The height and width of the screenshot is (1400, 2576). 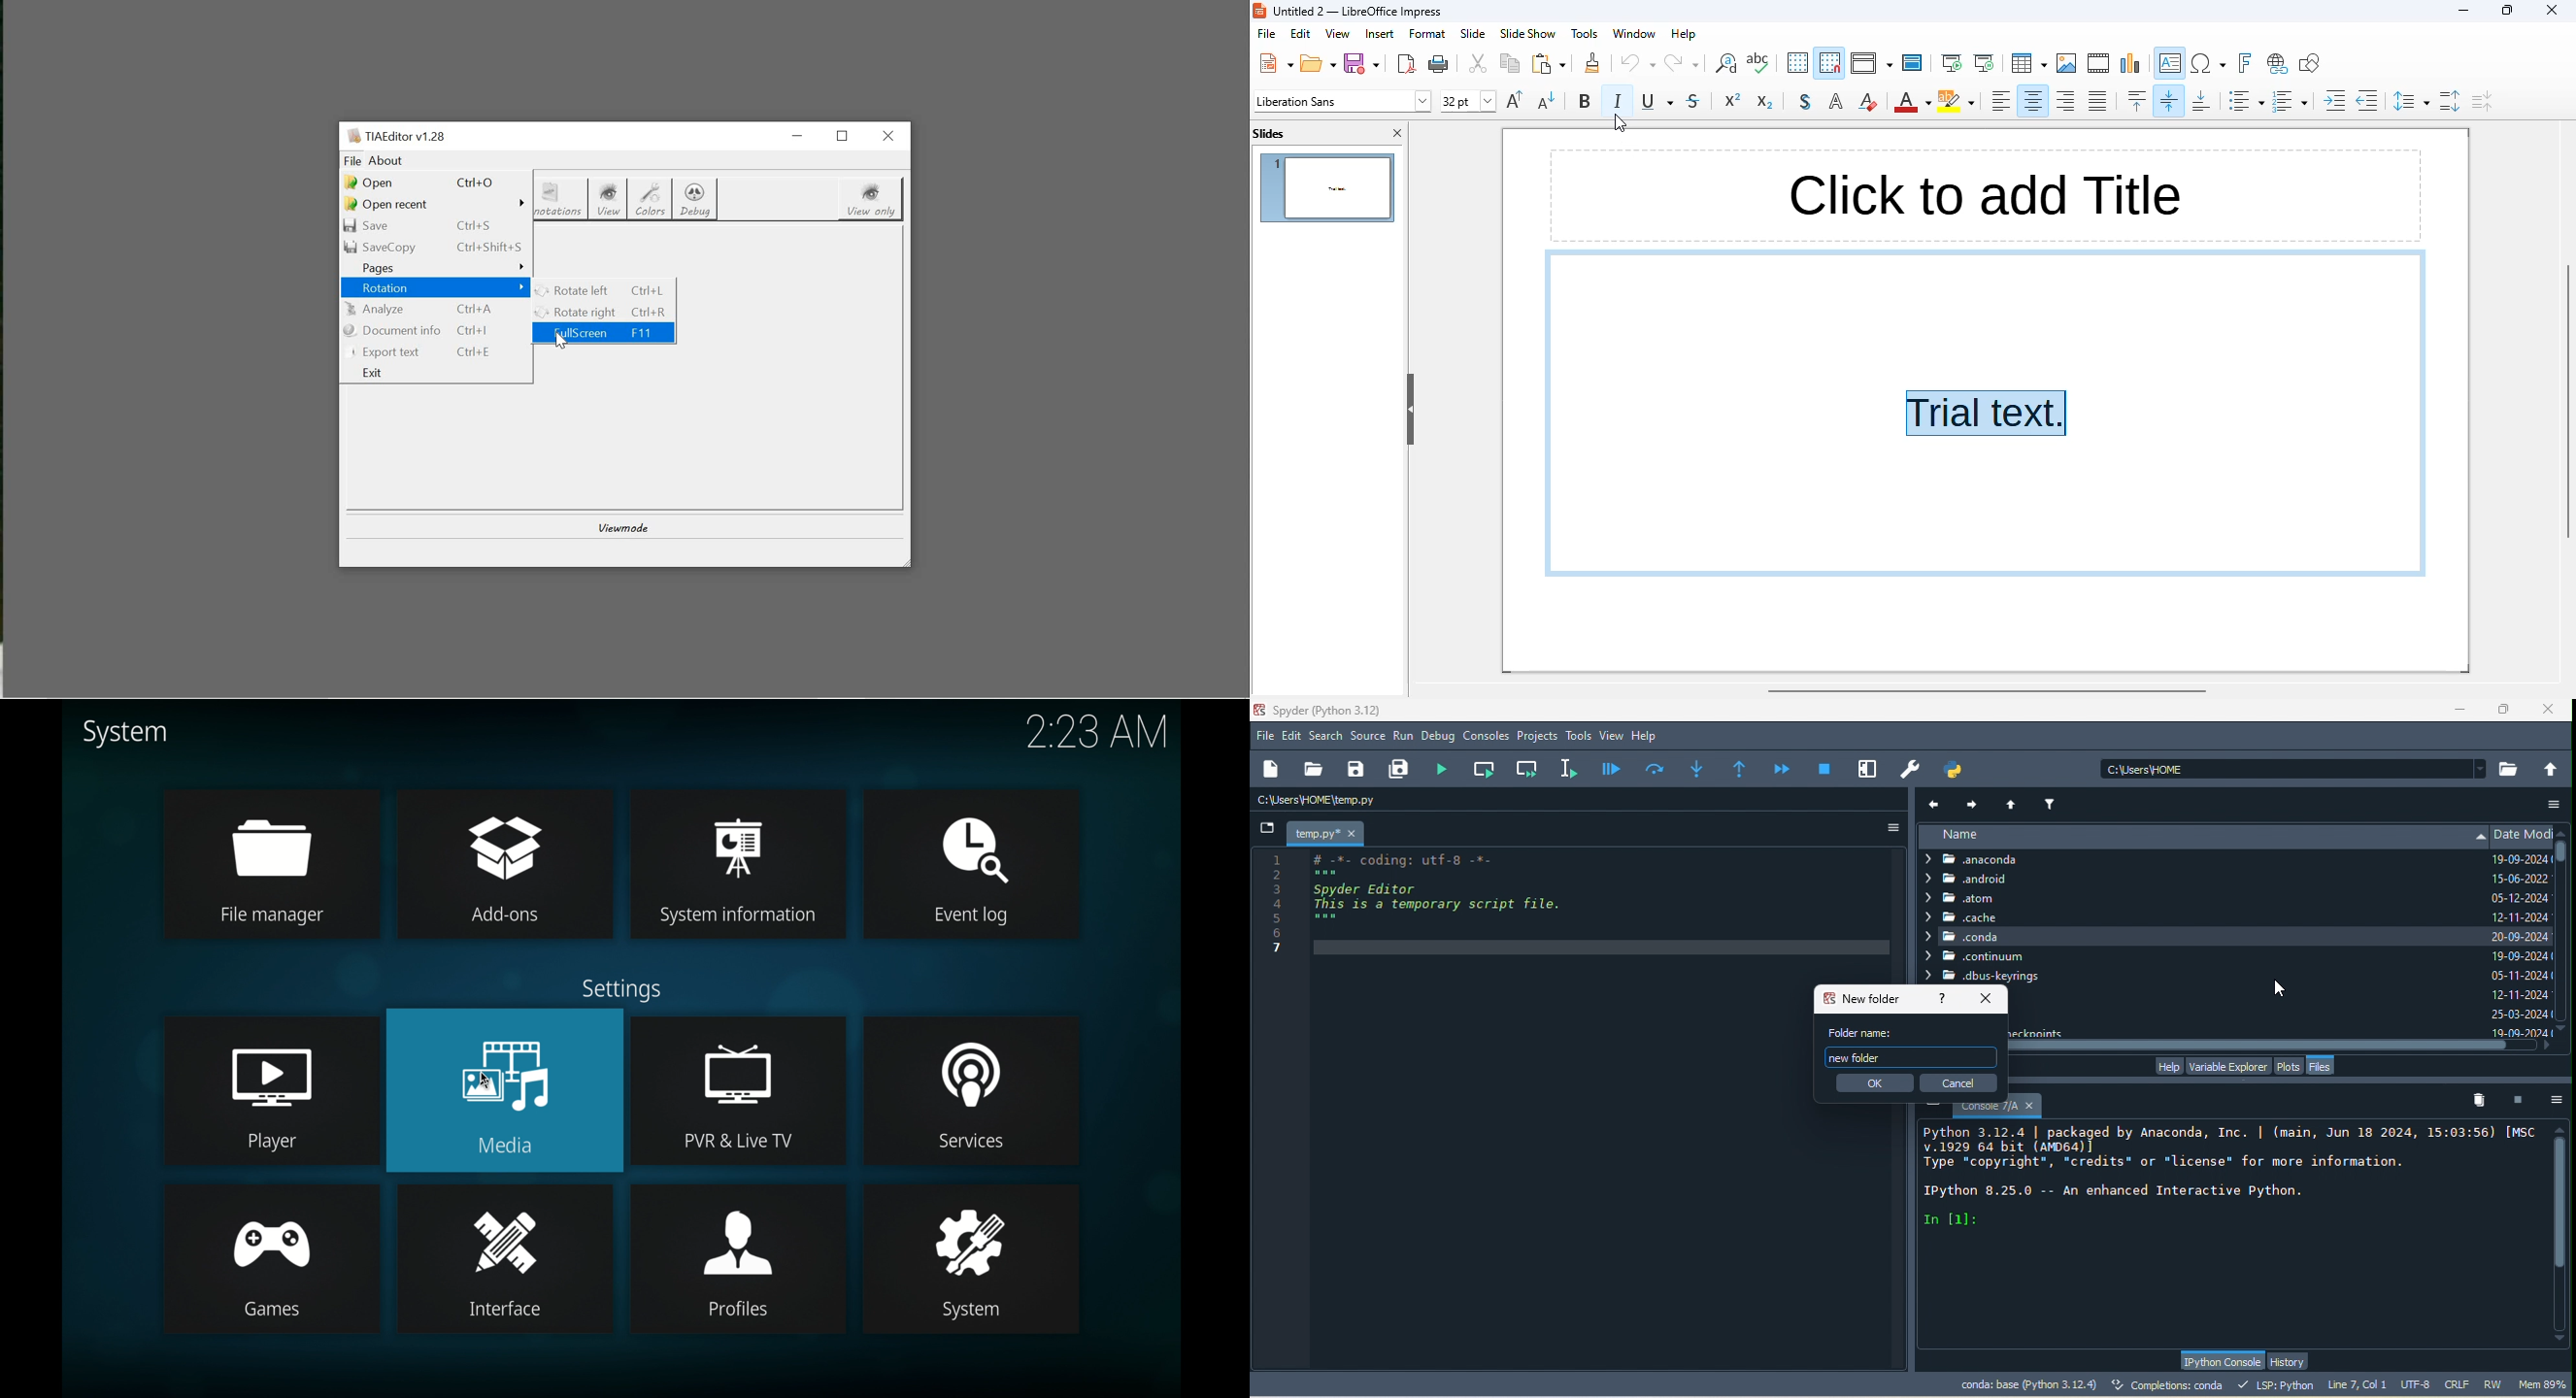 I want to click on profiles, so click(x=738, y=1232).